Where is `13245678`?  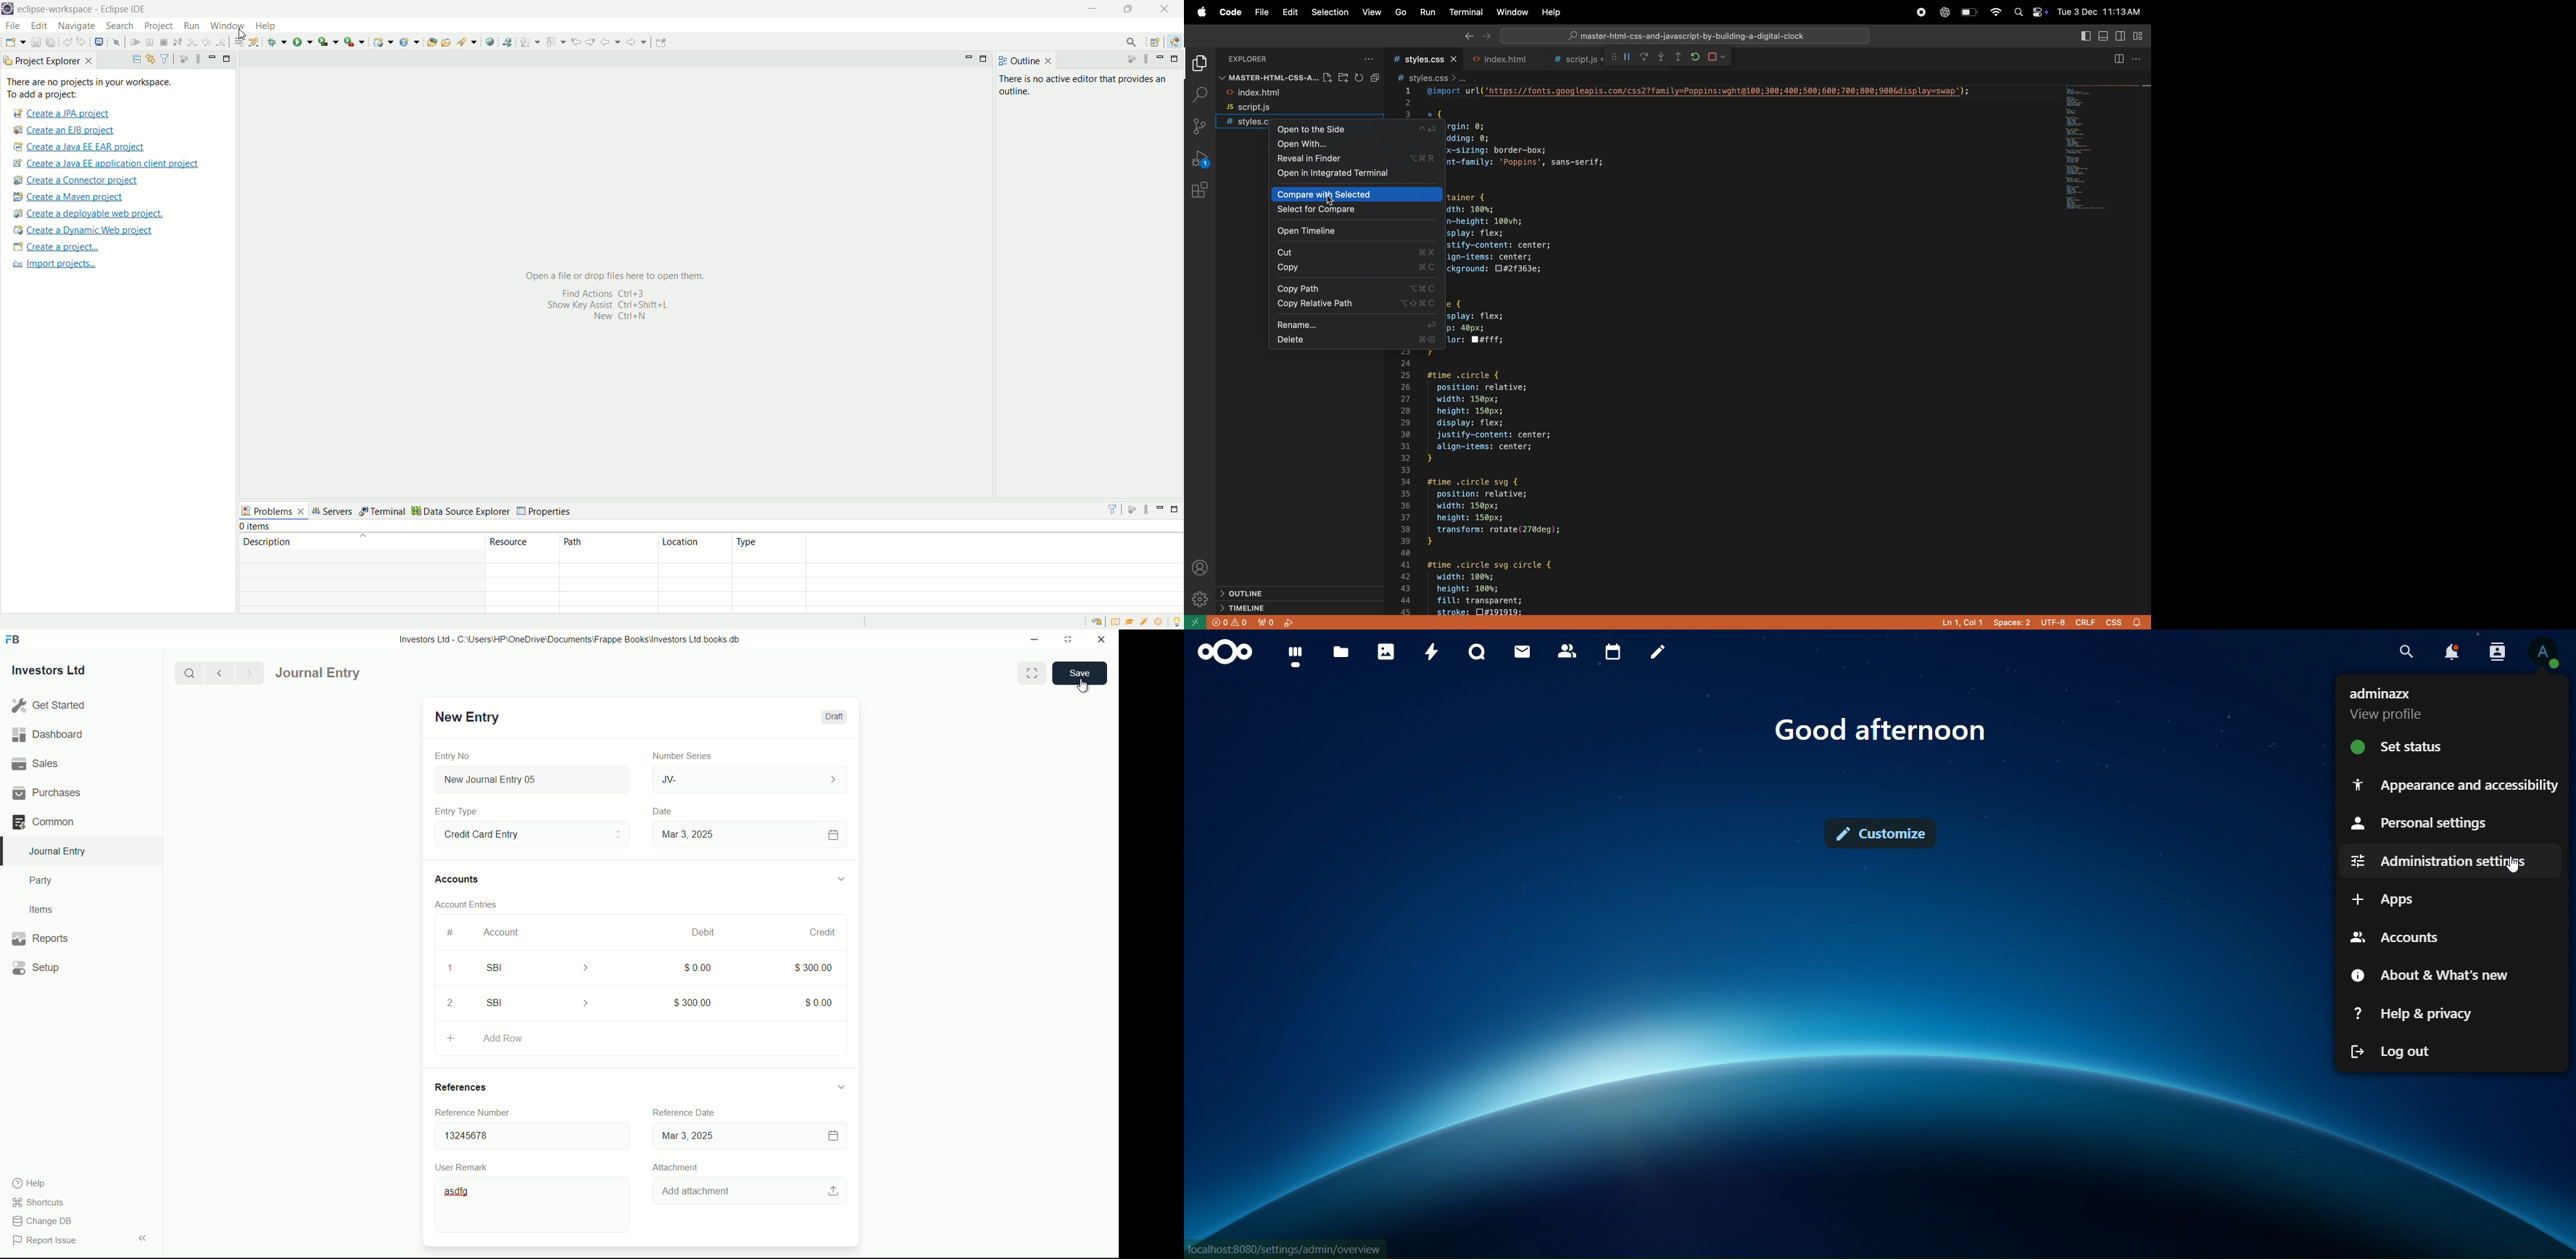 13245678 is located at coordinates (527, 1133).